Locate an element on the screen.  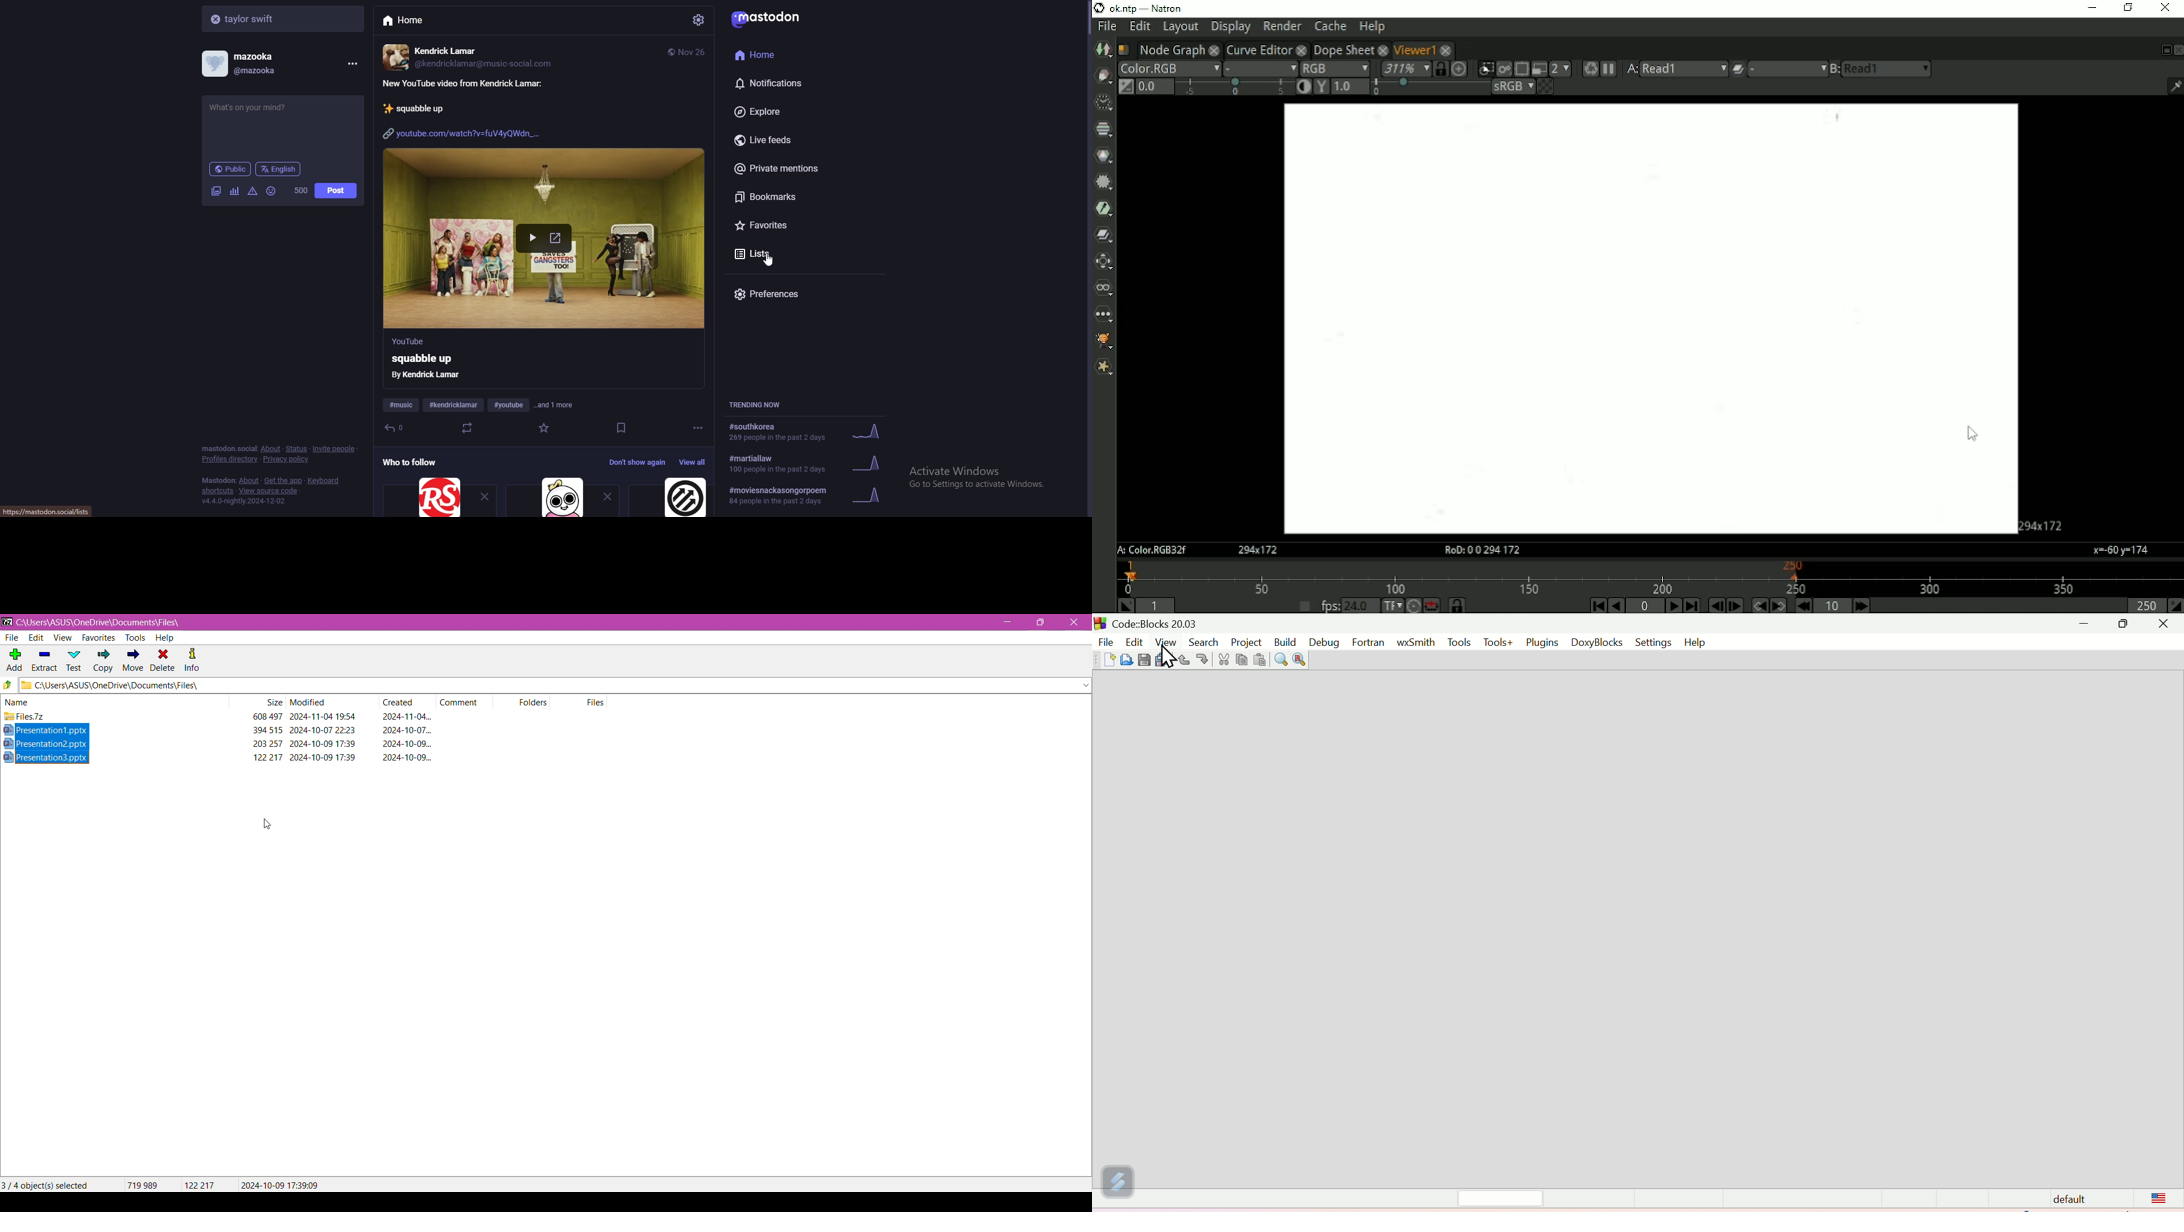
Modified date and time of the zip file is located at coordinates (324, 718).